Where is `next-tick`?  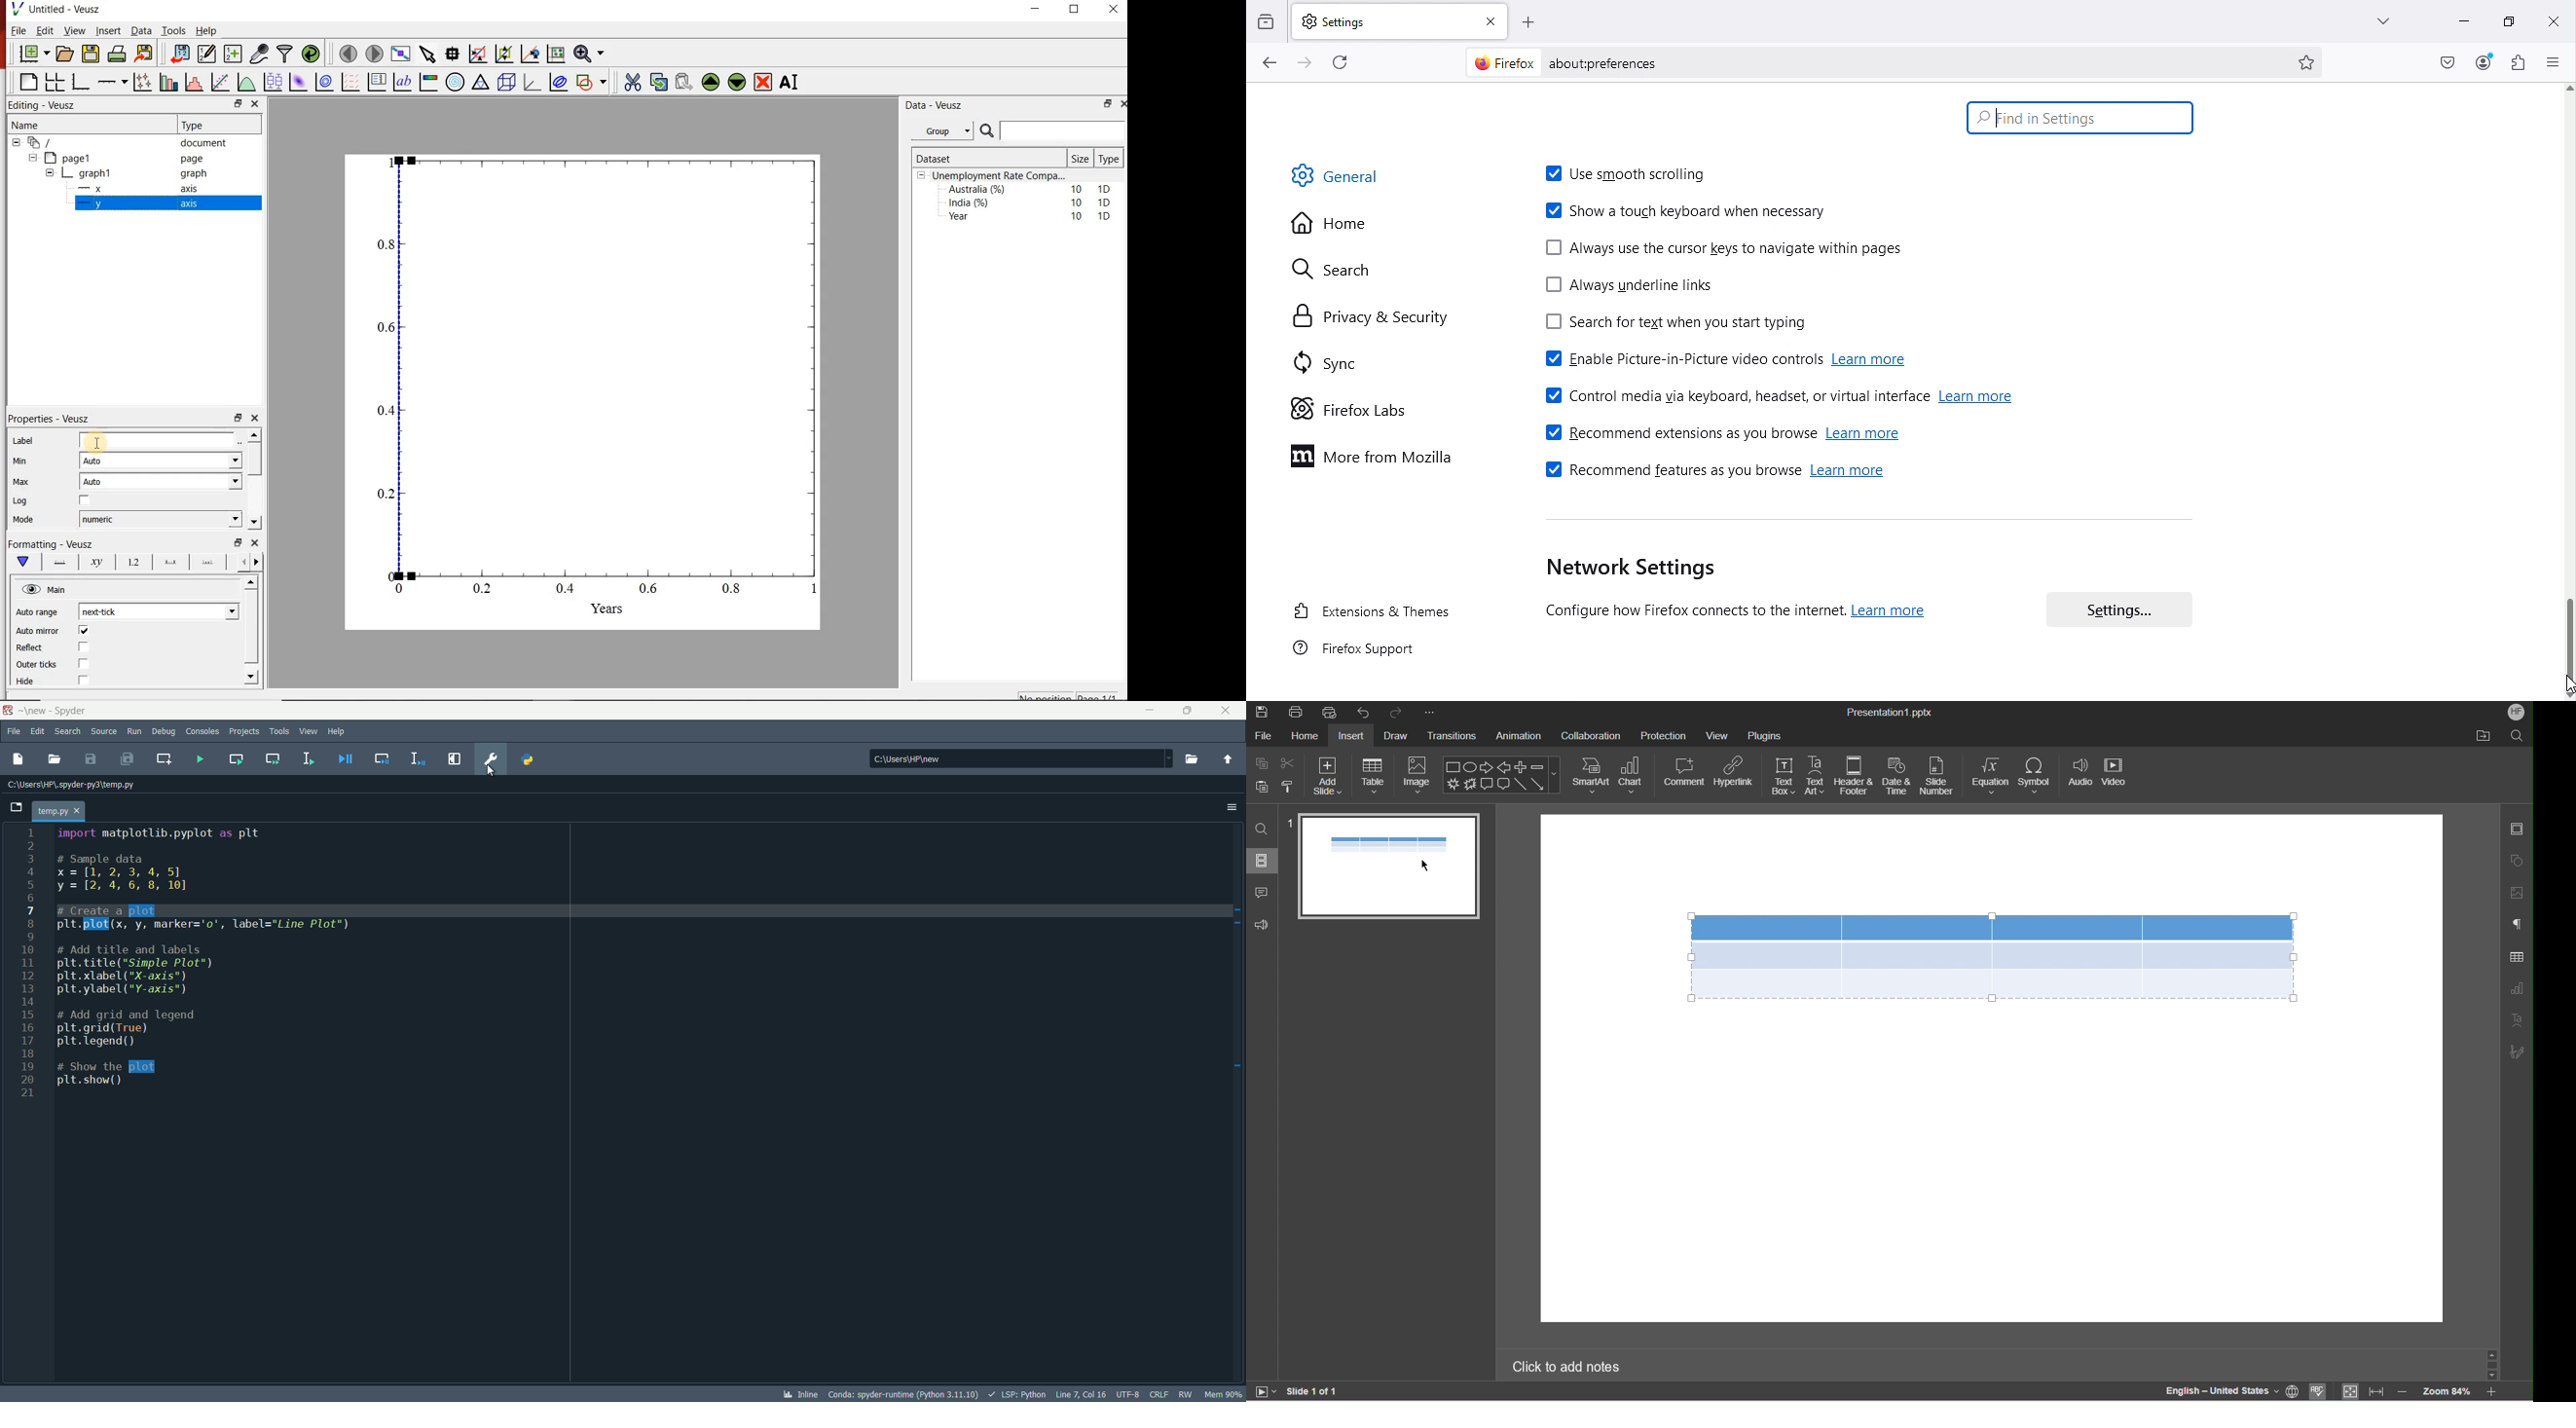 next-tick is located at coordinates (160, 610).